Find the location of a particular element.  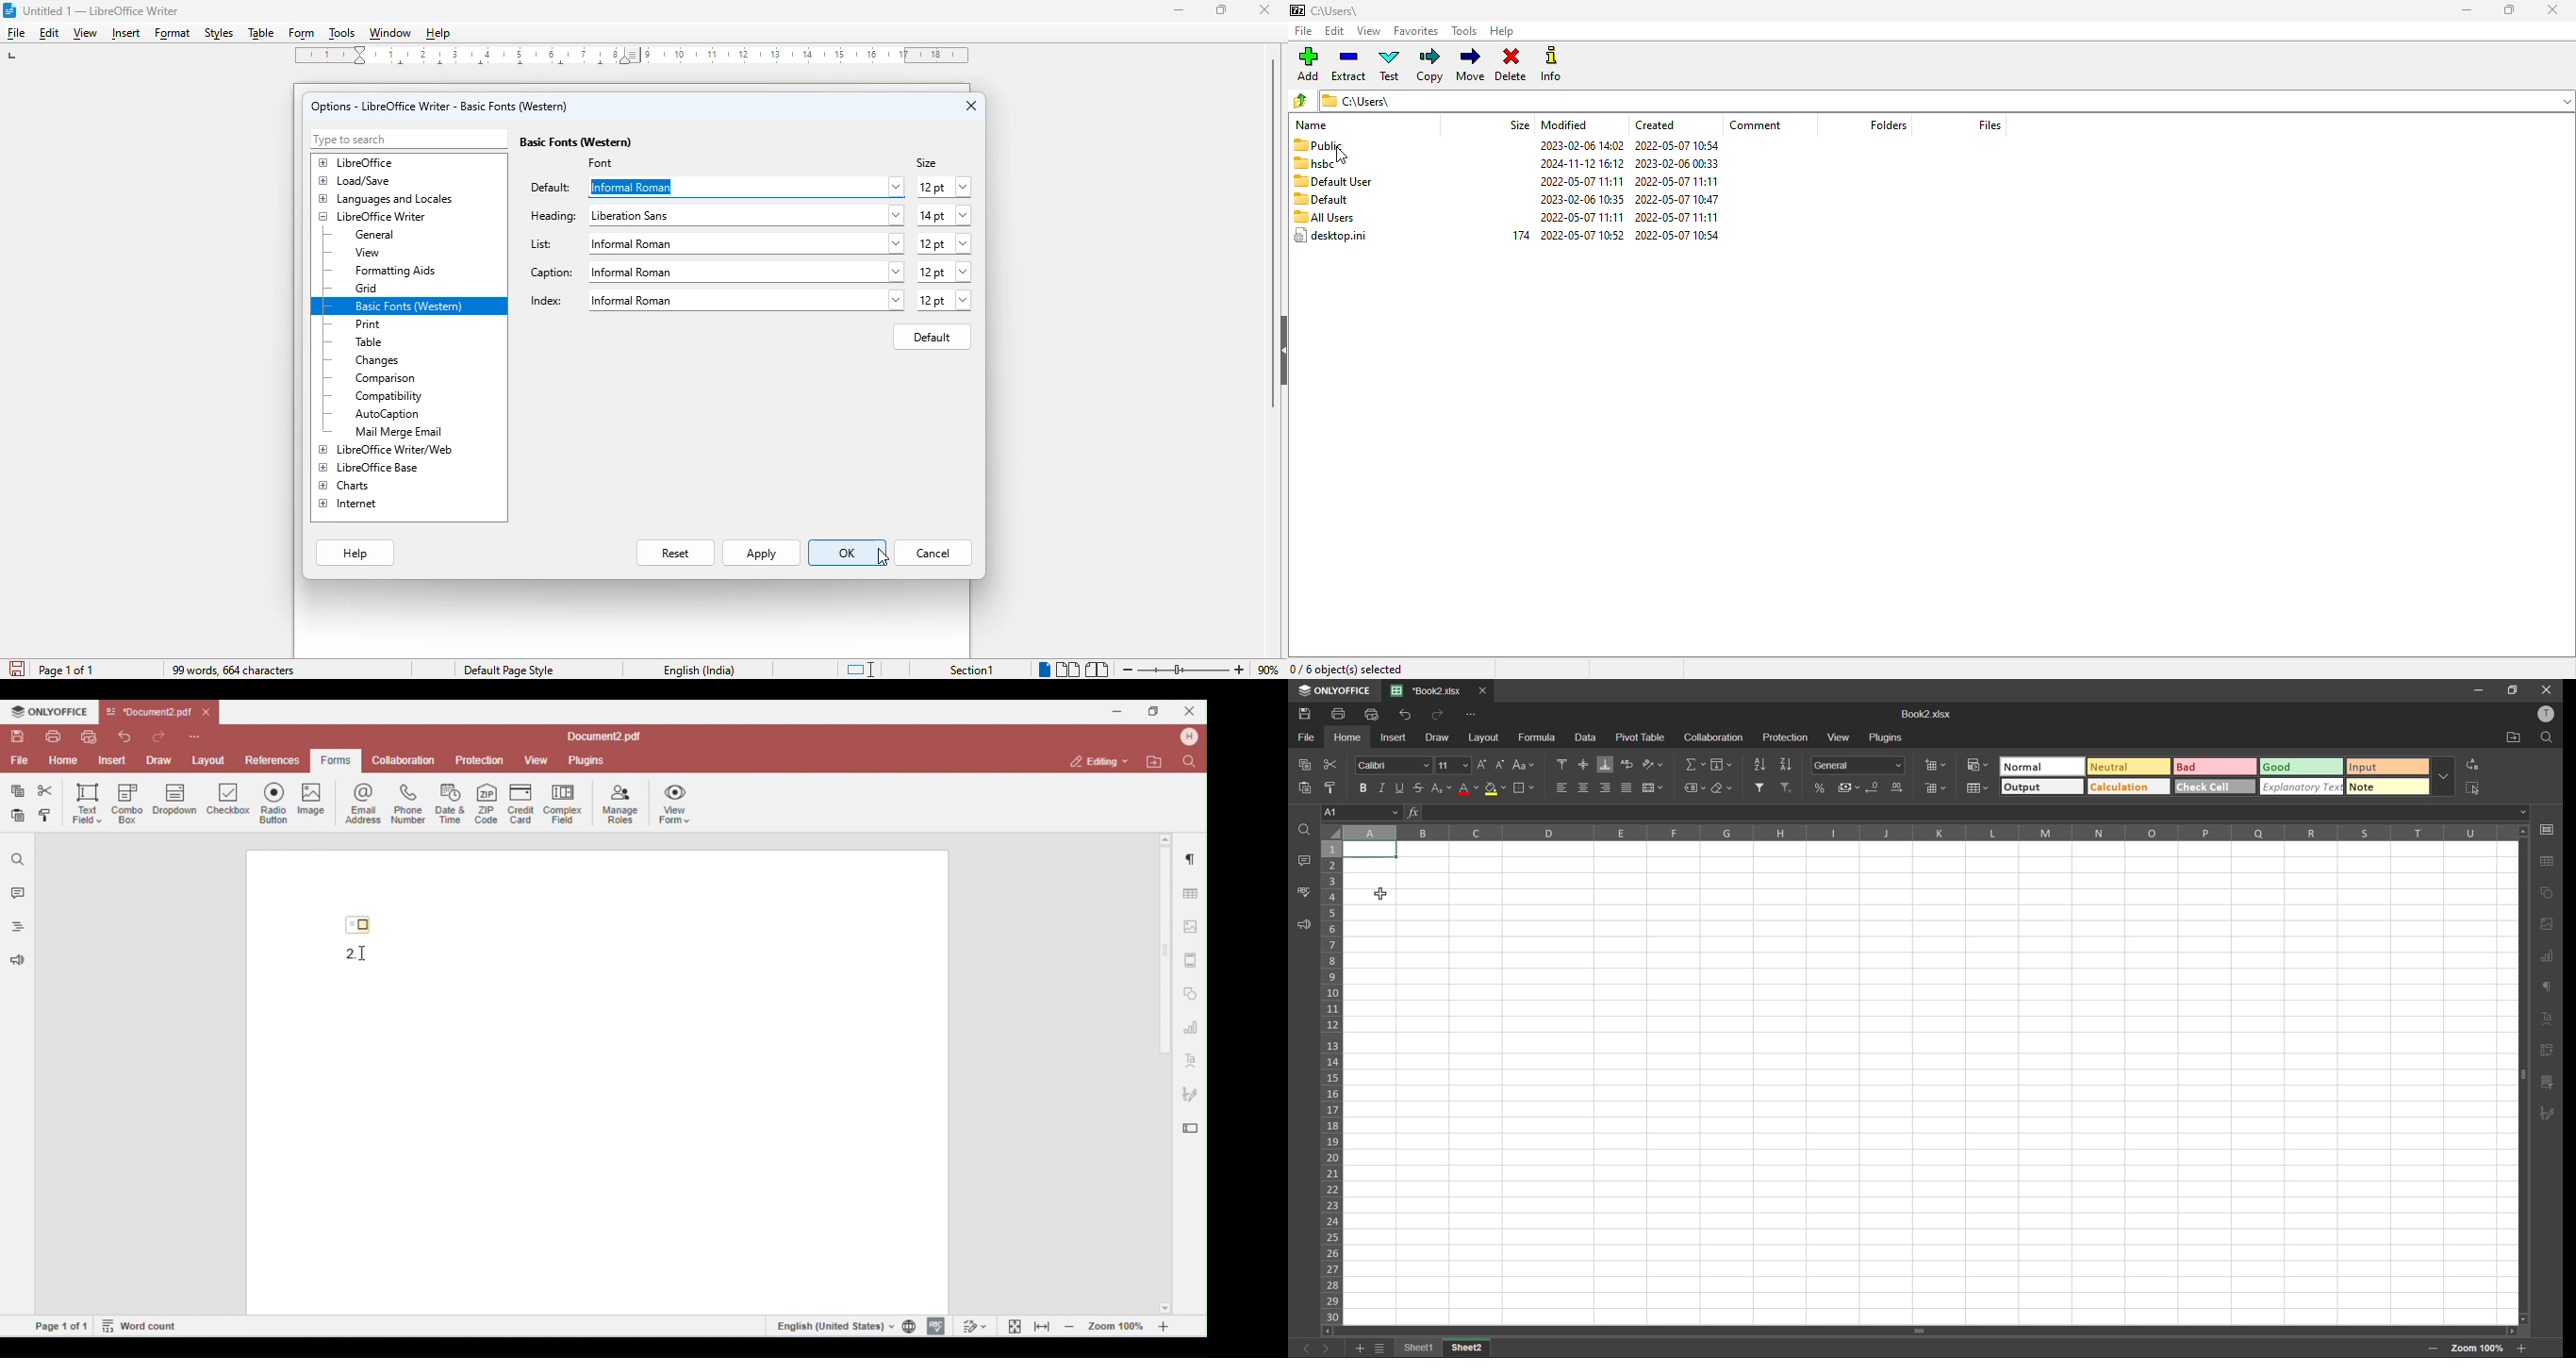

table is located at coordinates (260, 33).